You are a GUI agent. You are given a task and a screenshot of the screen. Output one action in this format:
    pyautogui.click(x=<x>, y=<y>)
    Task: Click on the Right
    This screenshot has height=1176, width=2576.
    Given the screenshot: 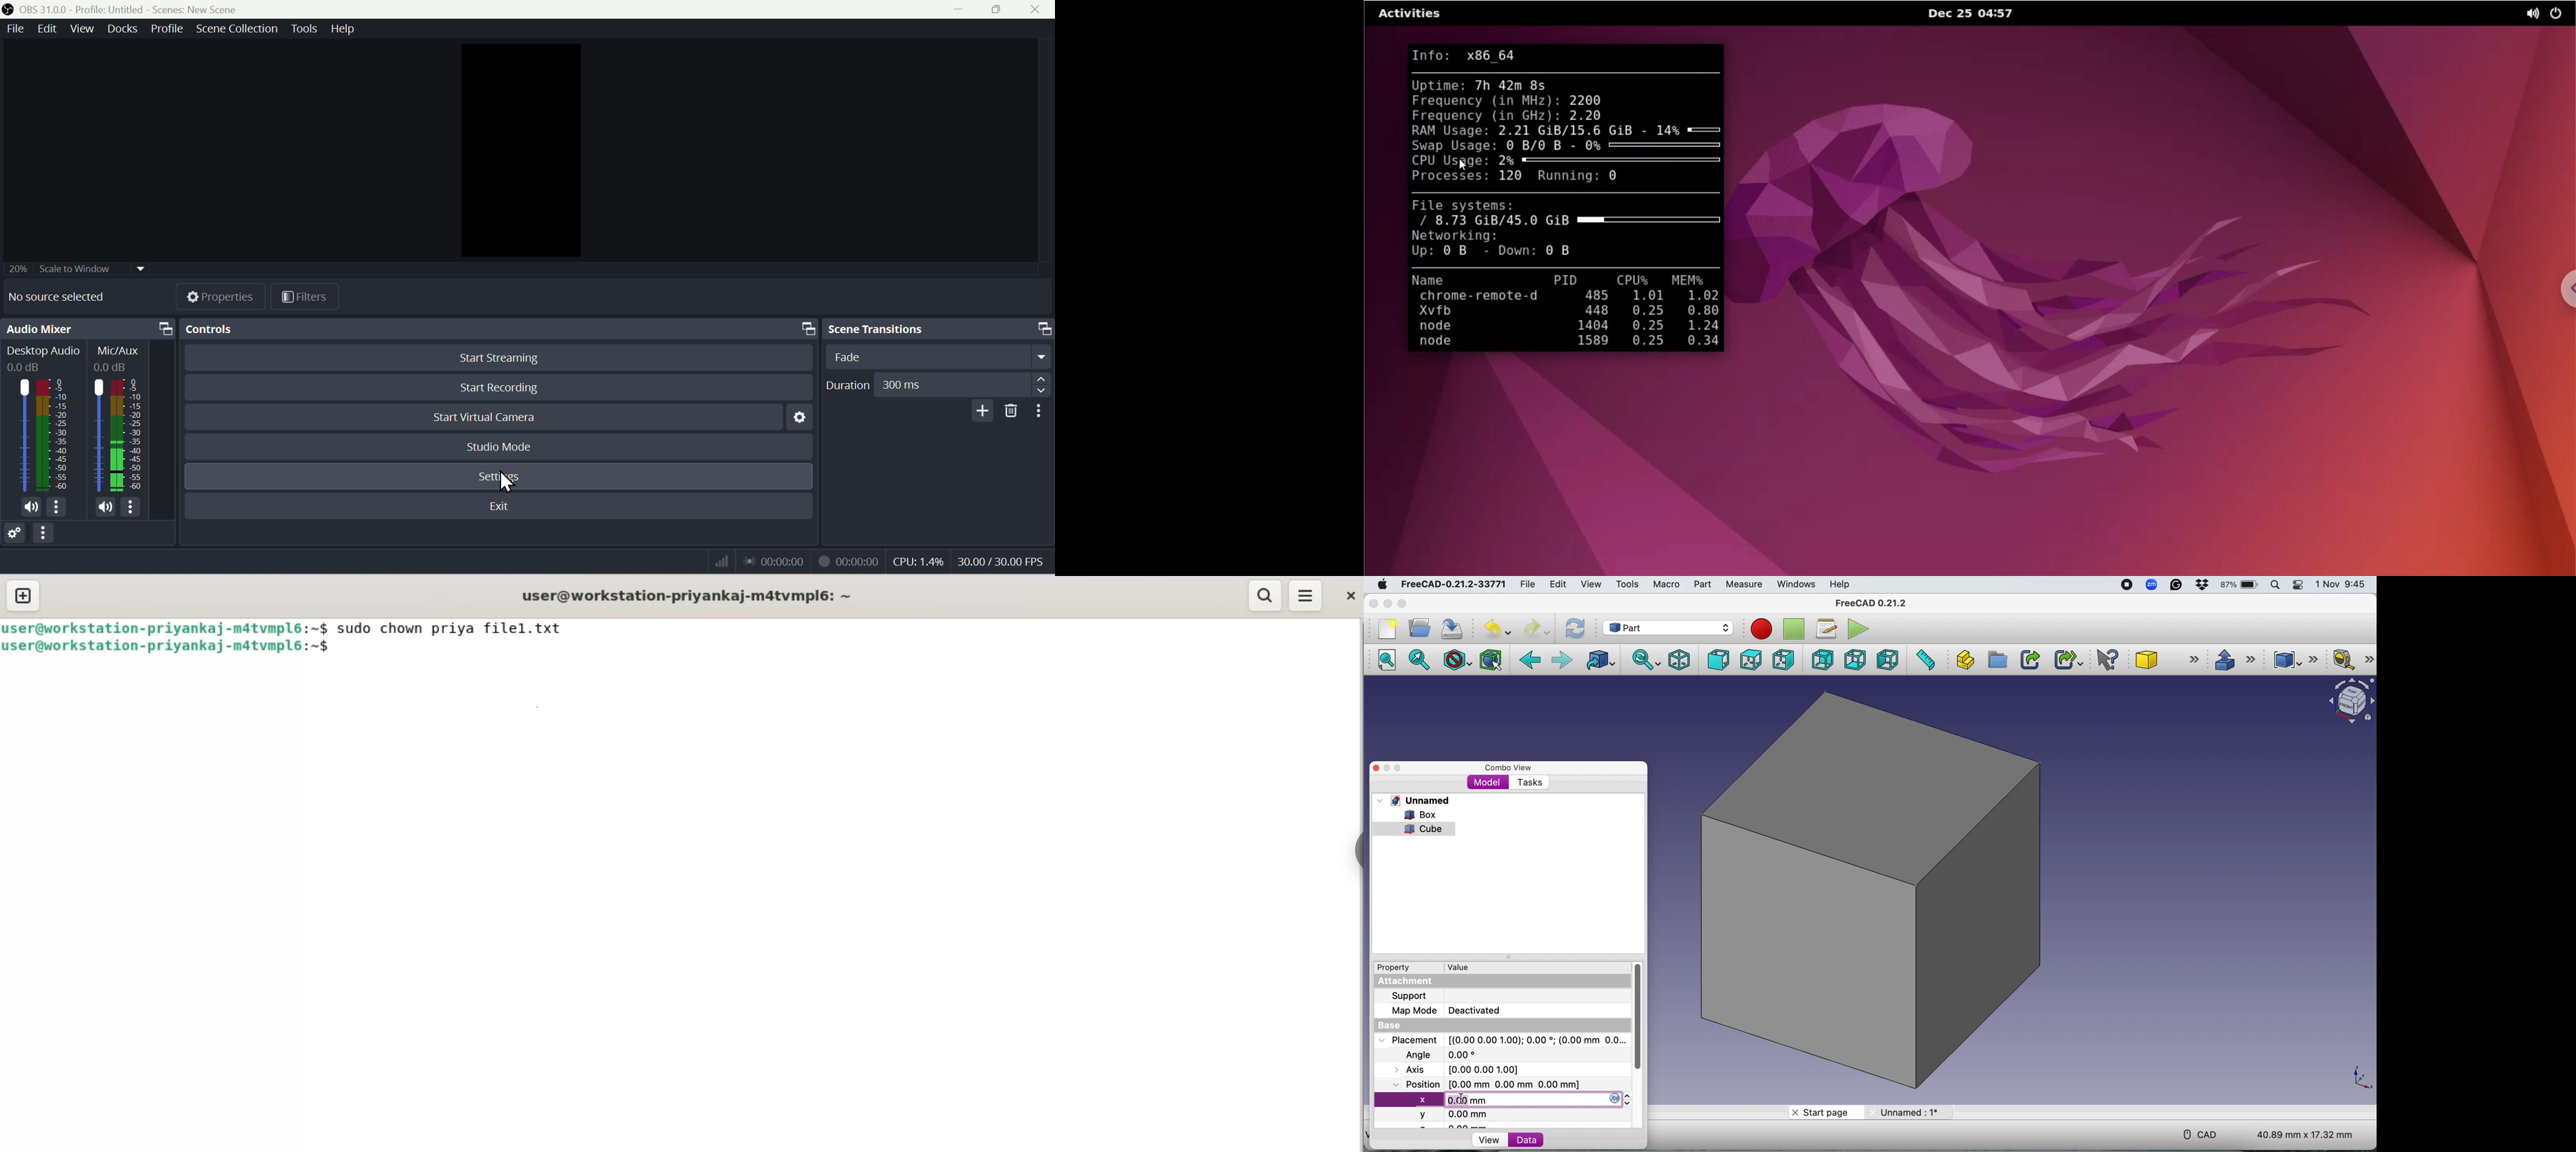 What is the action you would take?
    pyautogui.click(x=1783, y=661)
    